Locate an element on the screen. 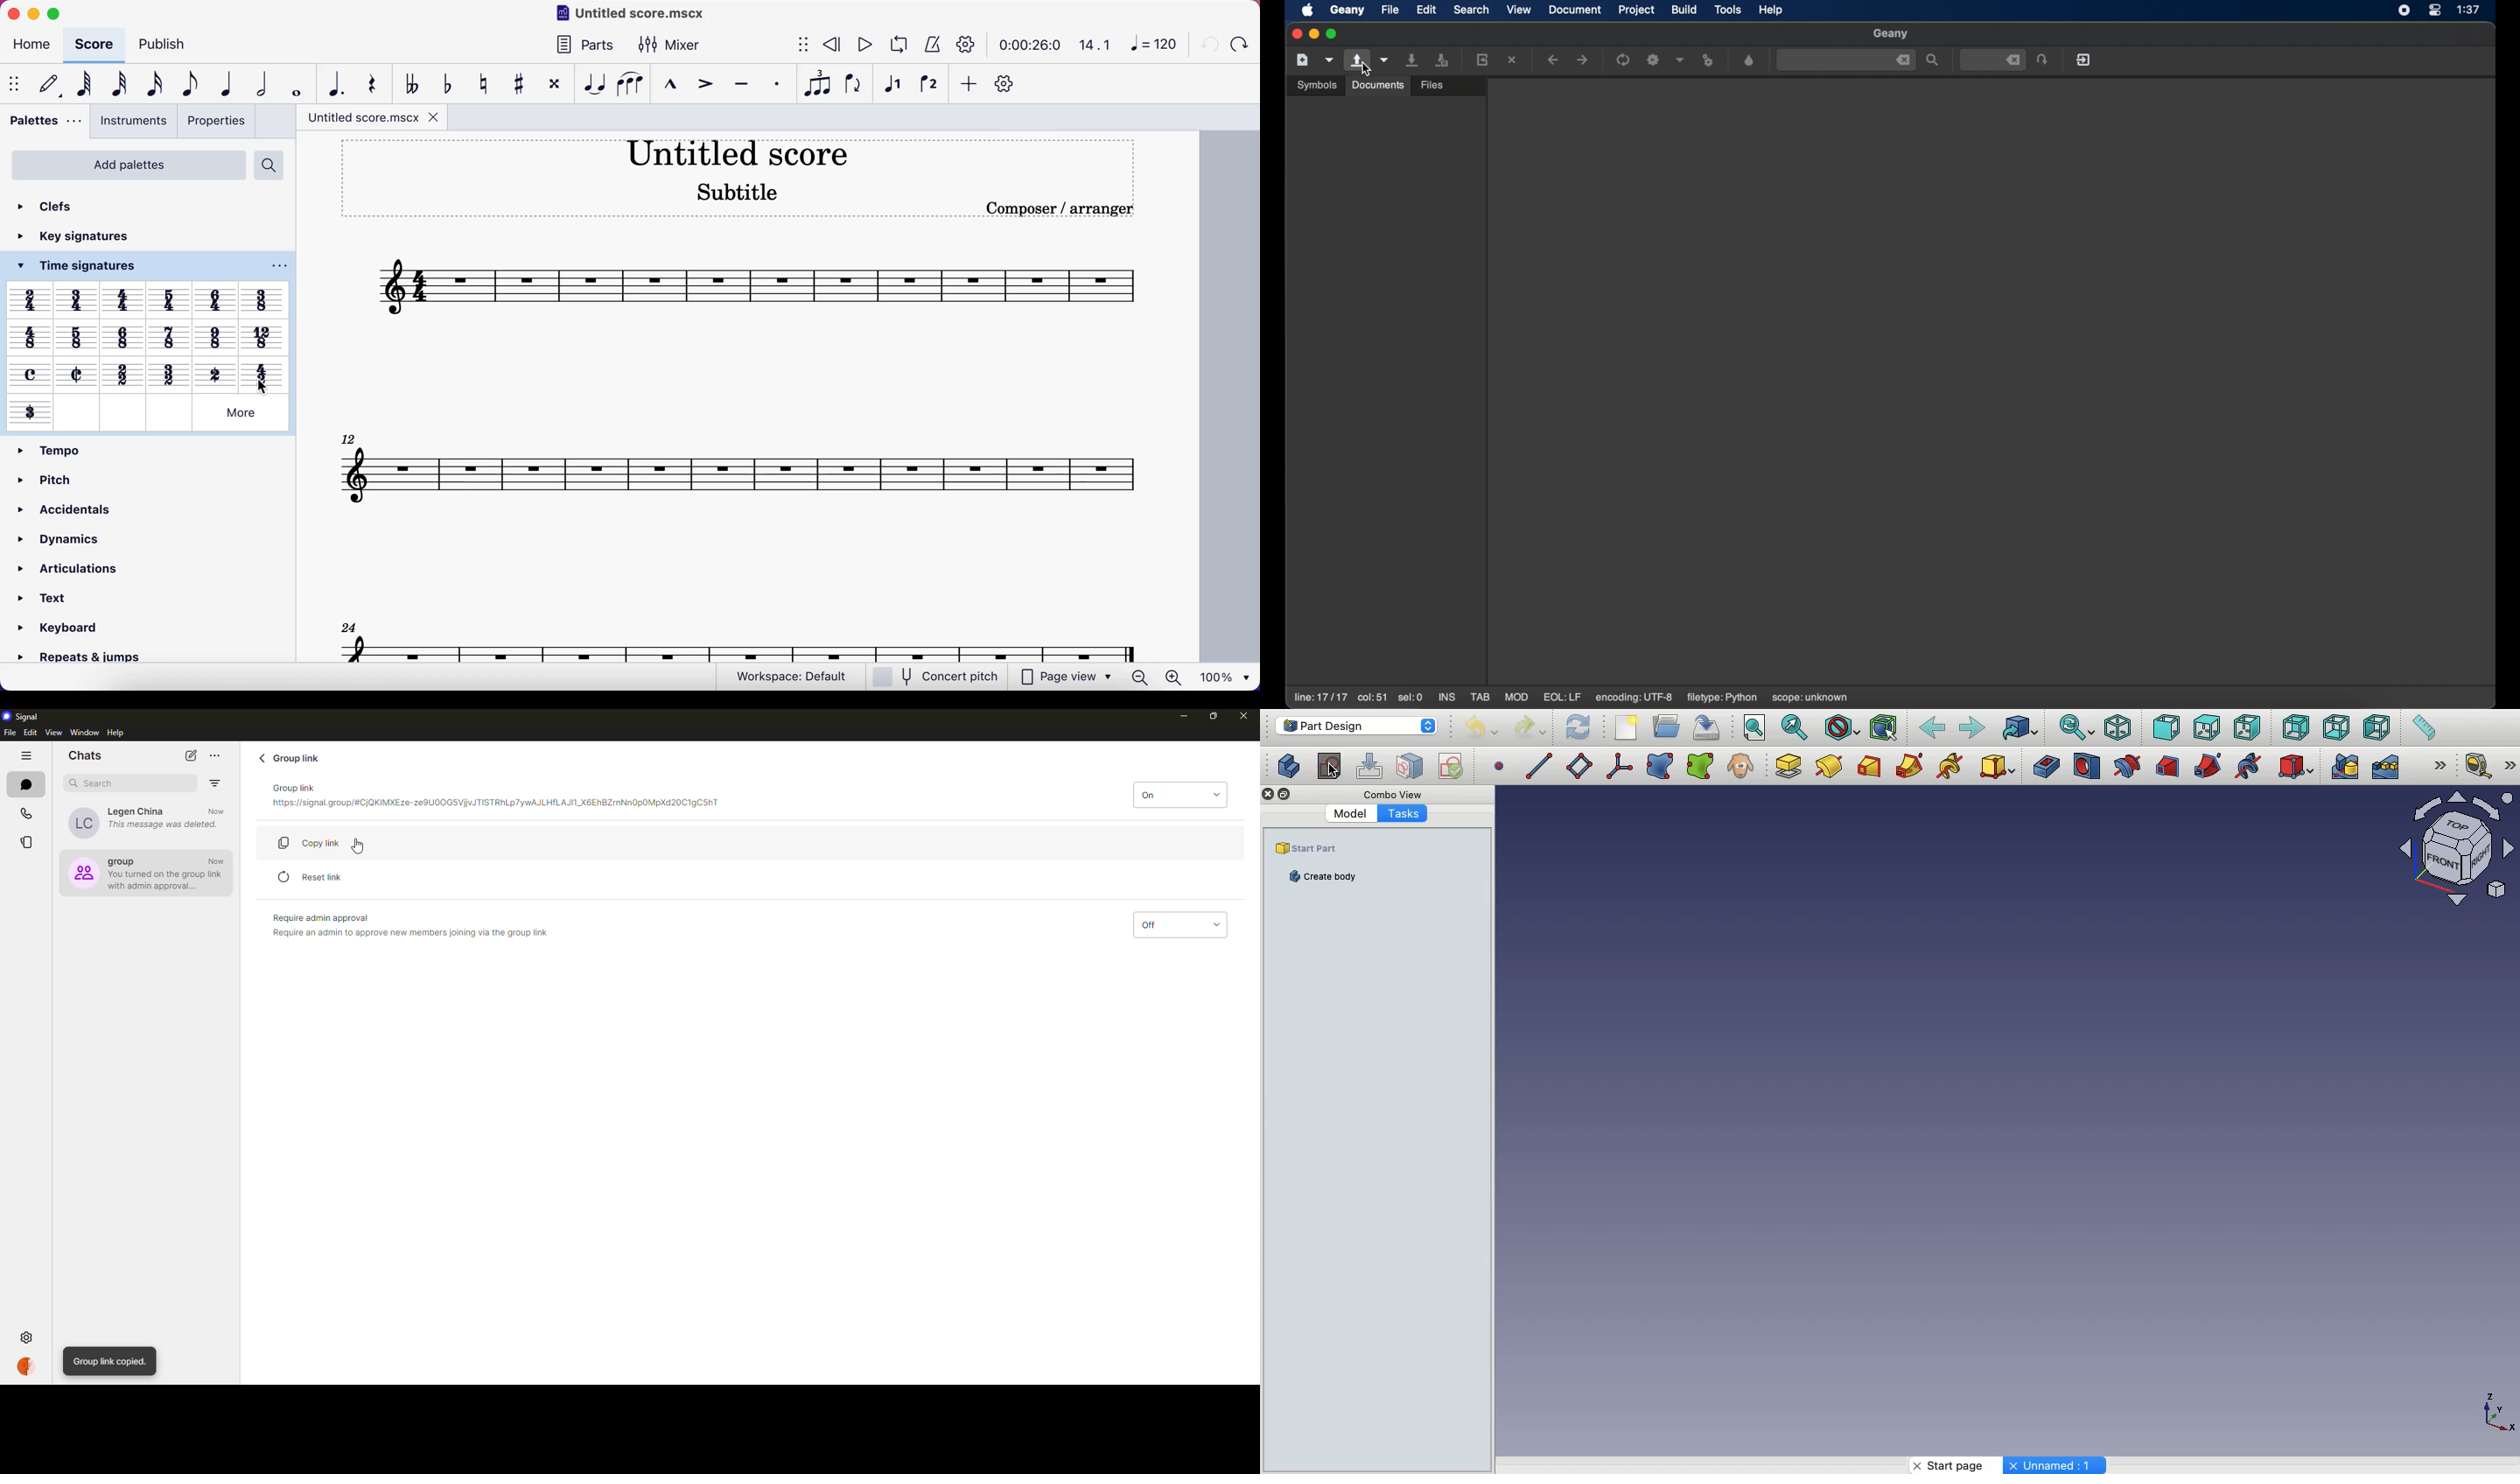 Image resolution: width=2520 pixels, height=1484 pixels. Open is located at coordinates (1669, 726).